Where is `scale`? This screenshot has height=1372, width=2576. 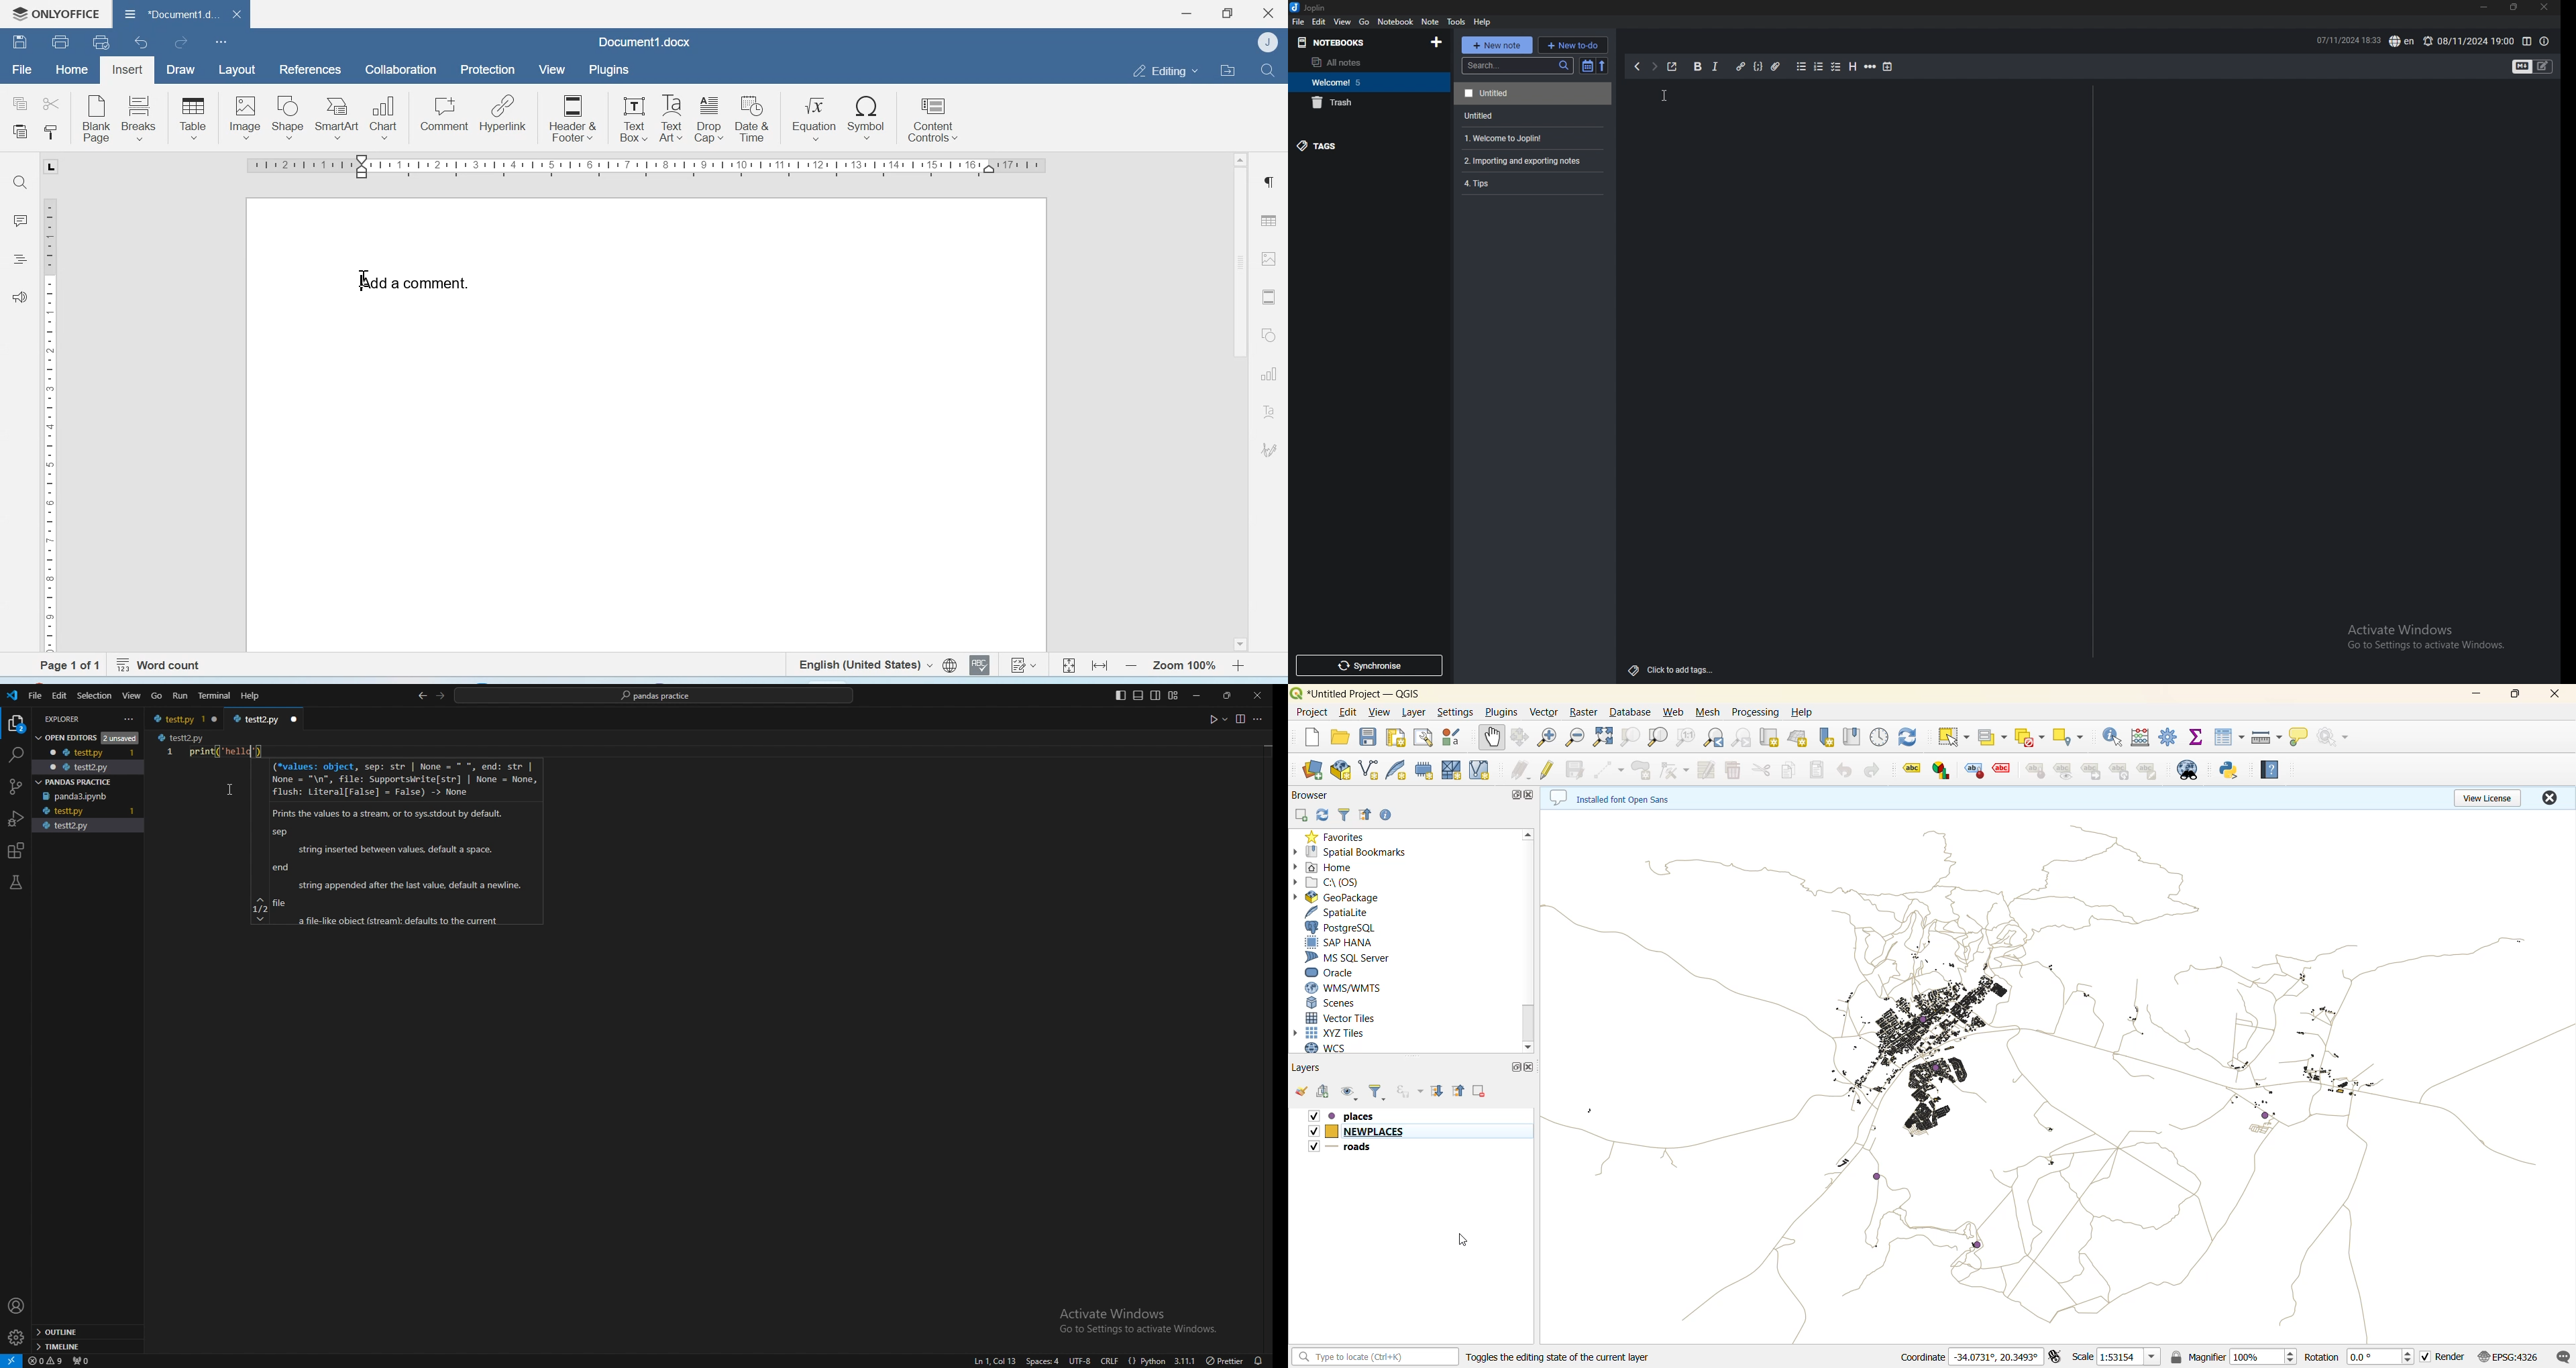
scale is located at coordinates (2127, 1358).